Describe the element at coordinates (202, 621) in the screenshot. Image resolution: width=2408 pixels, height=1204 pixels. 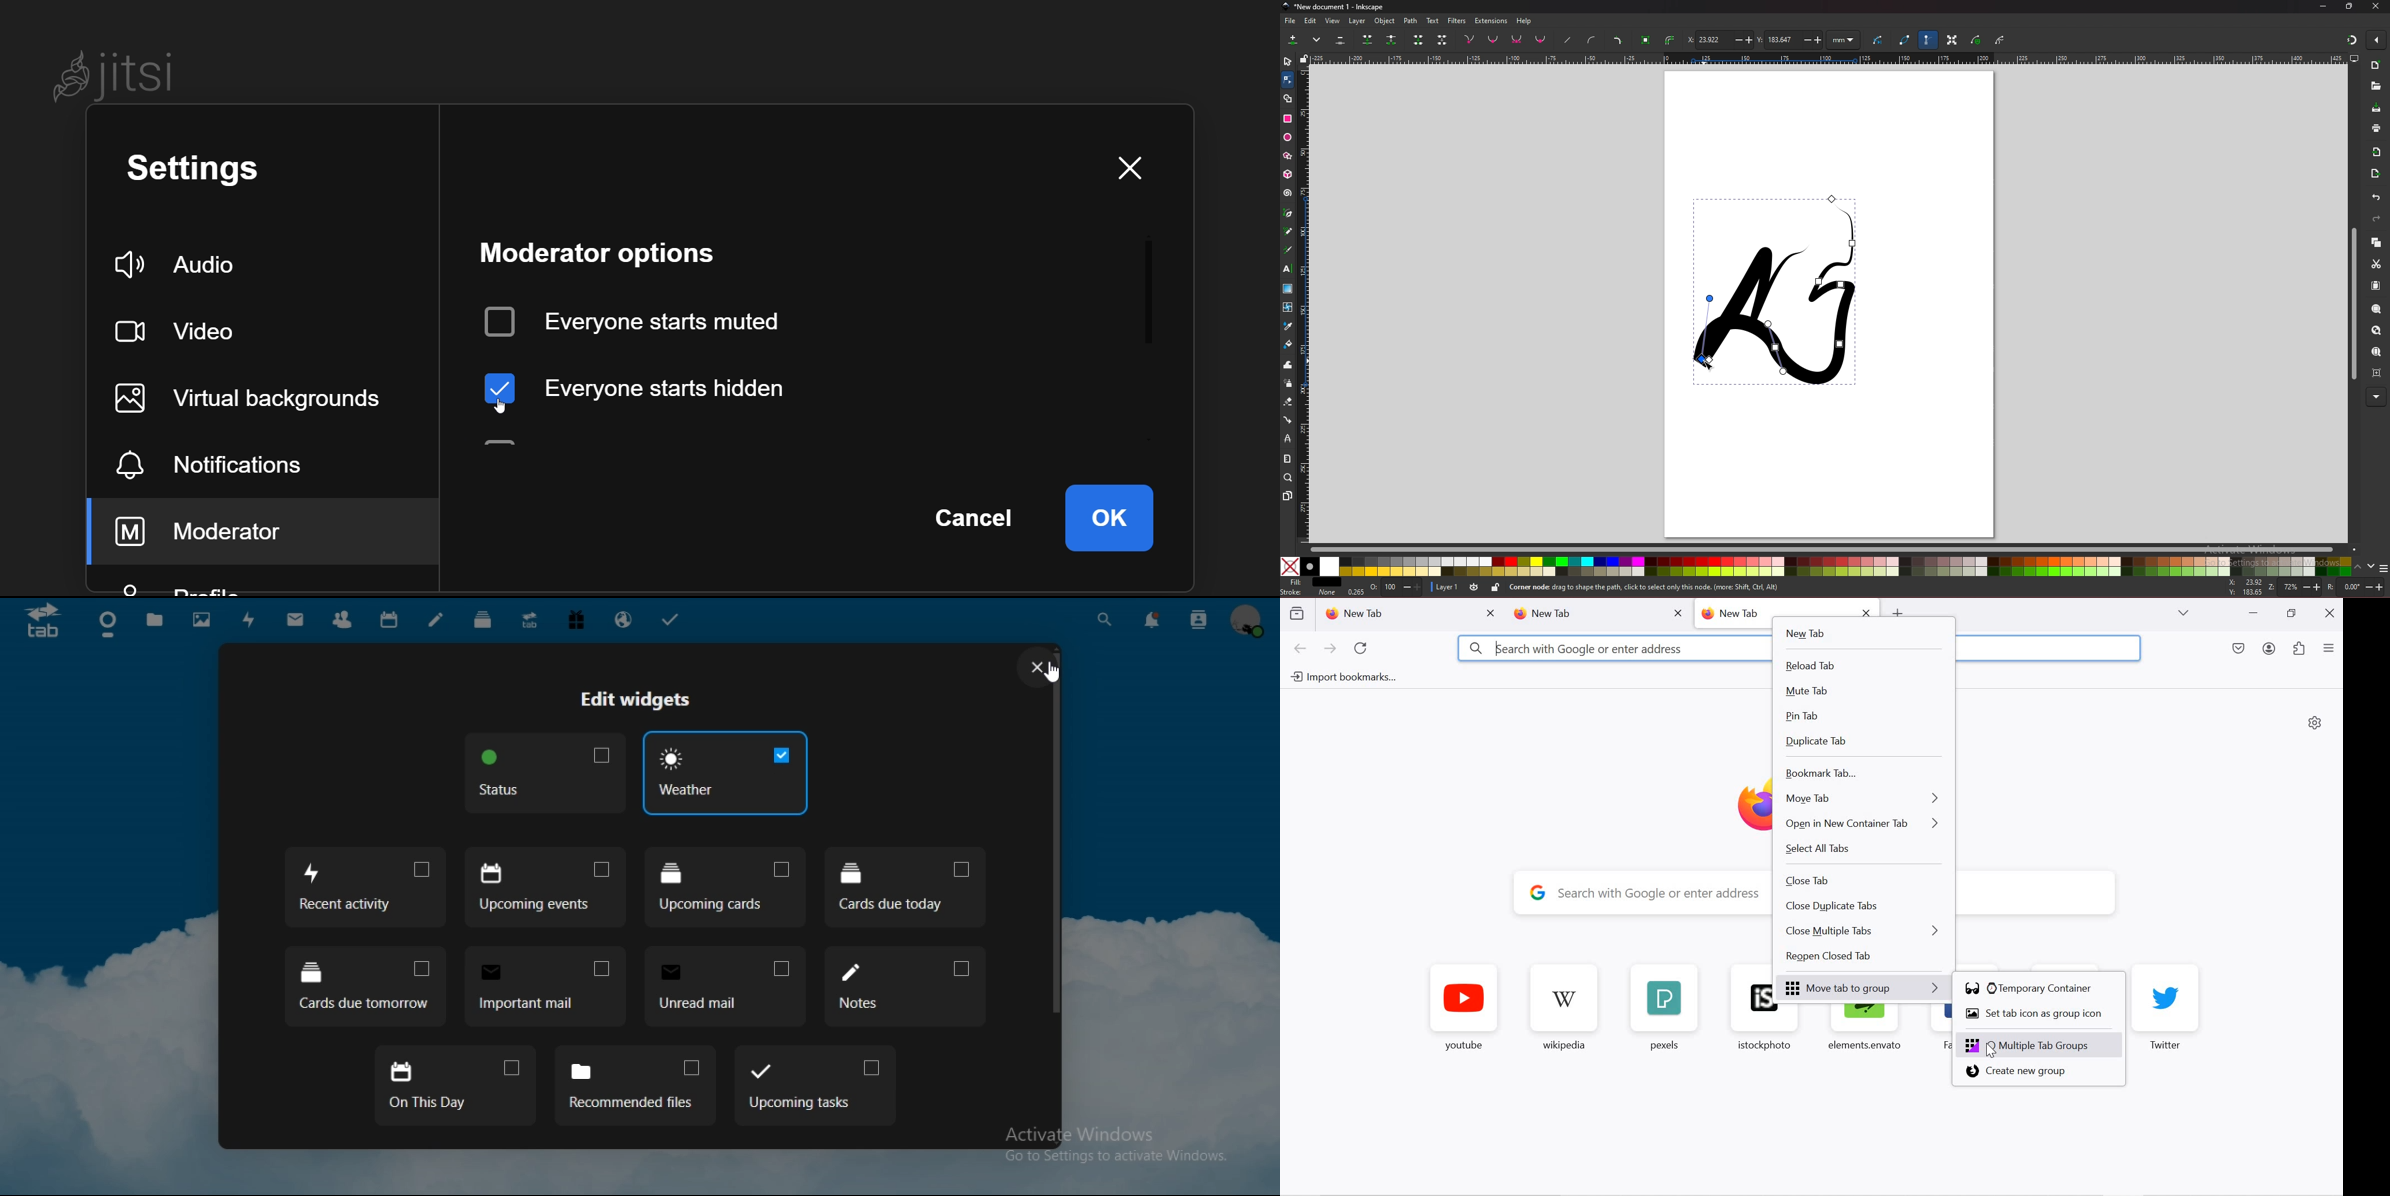
I see `photos` at that location.